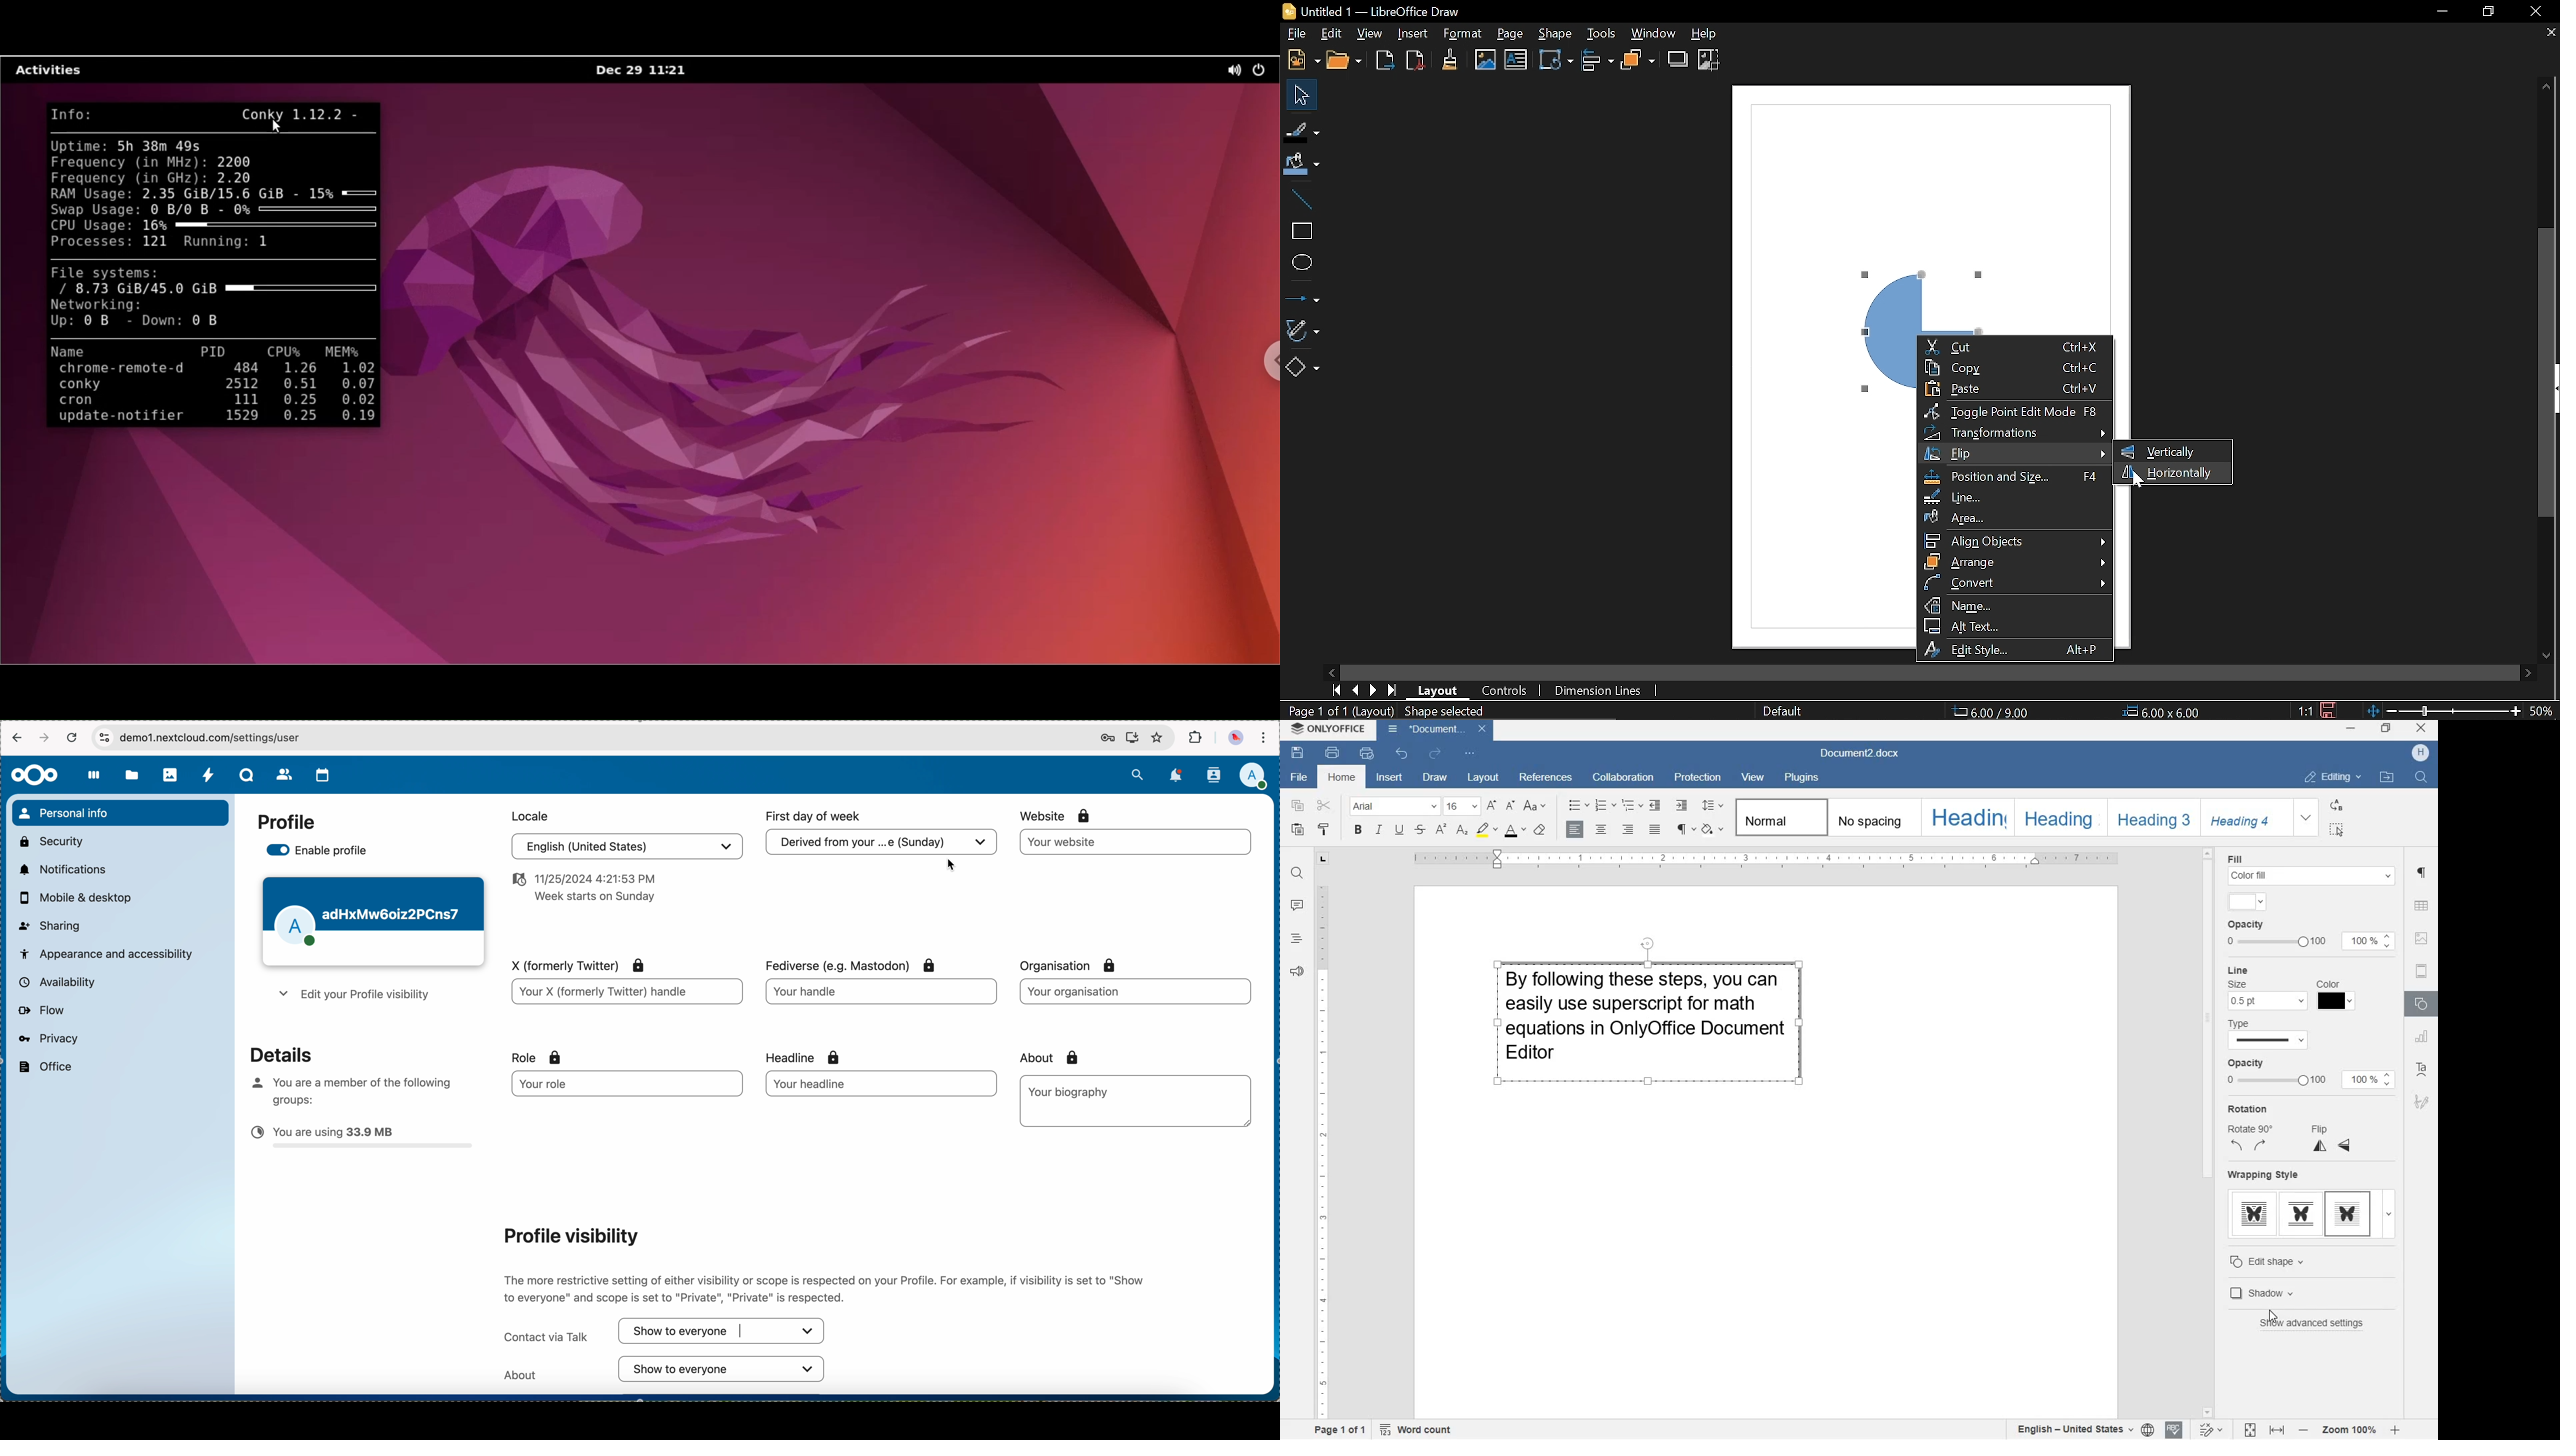 Image resolution: width=2576 pixels, height=1456 pixels. What do you see at coordinates (626, 993) in the screenshot?
I see `your X` at bounding box center [626, 993].